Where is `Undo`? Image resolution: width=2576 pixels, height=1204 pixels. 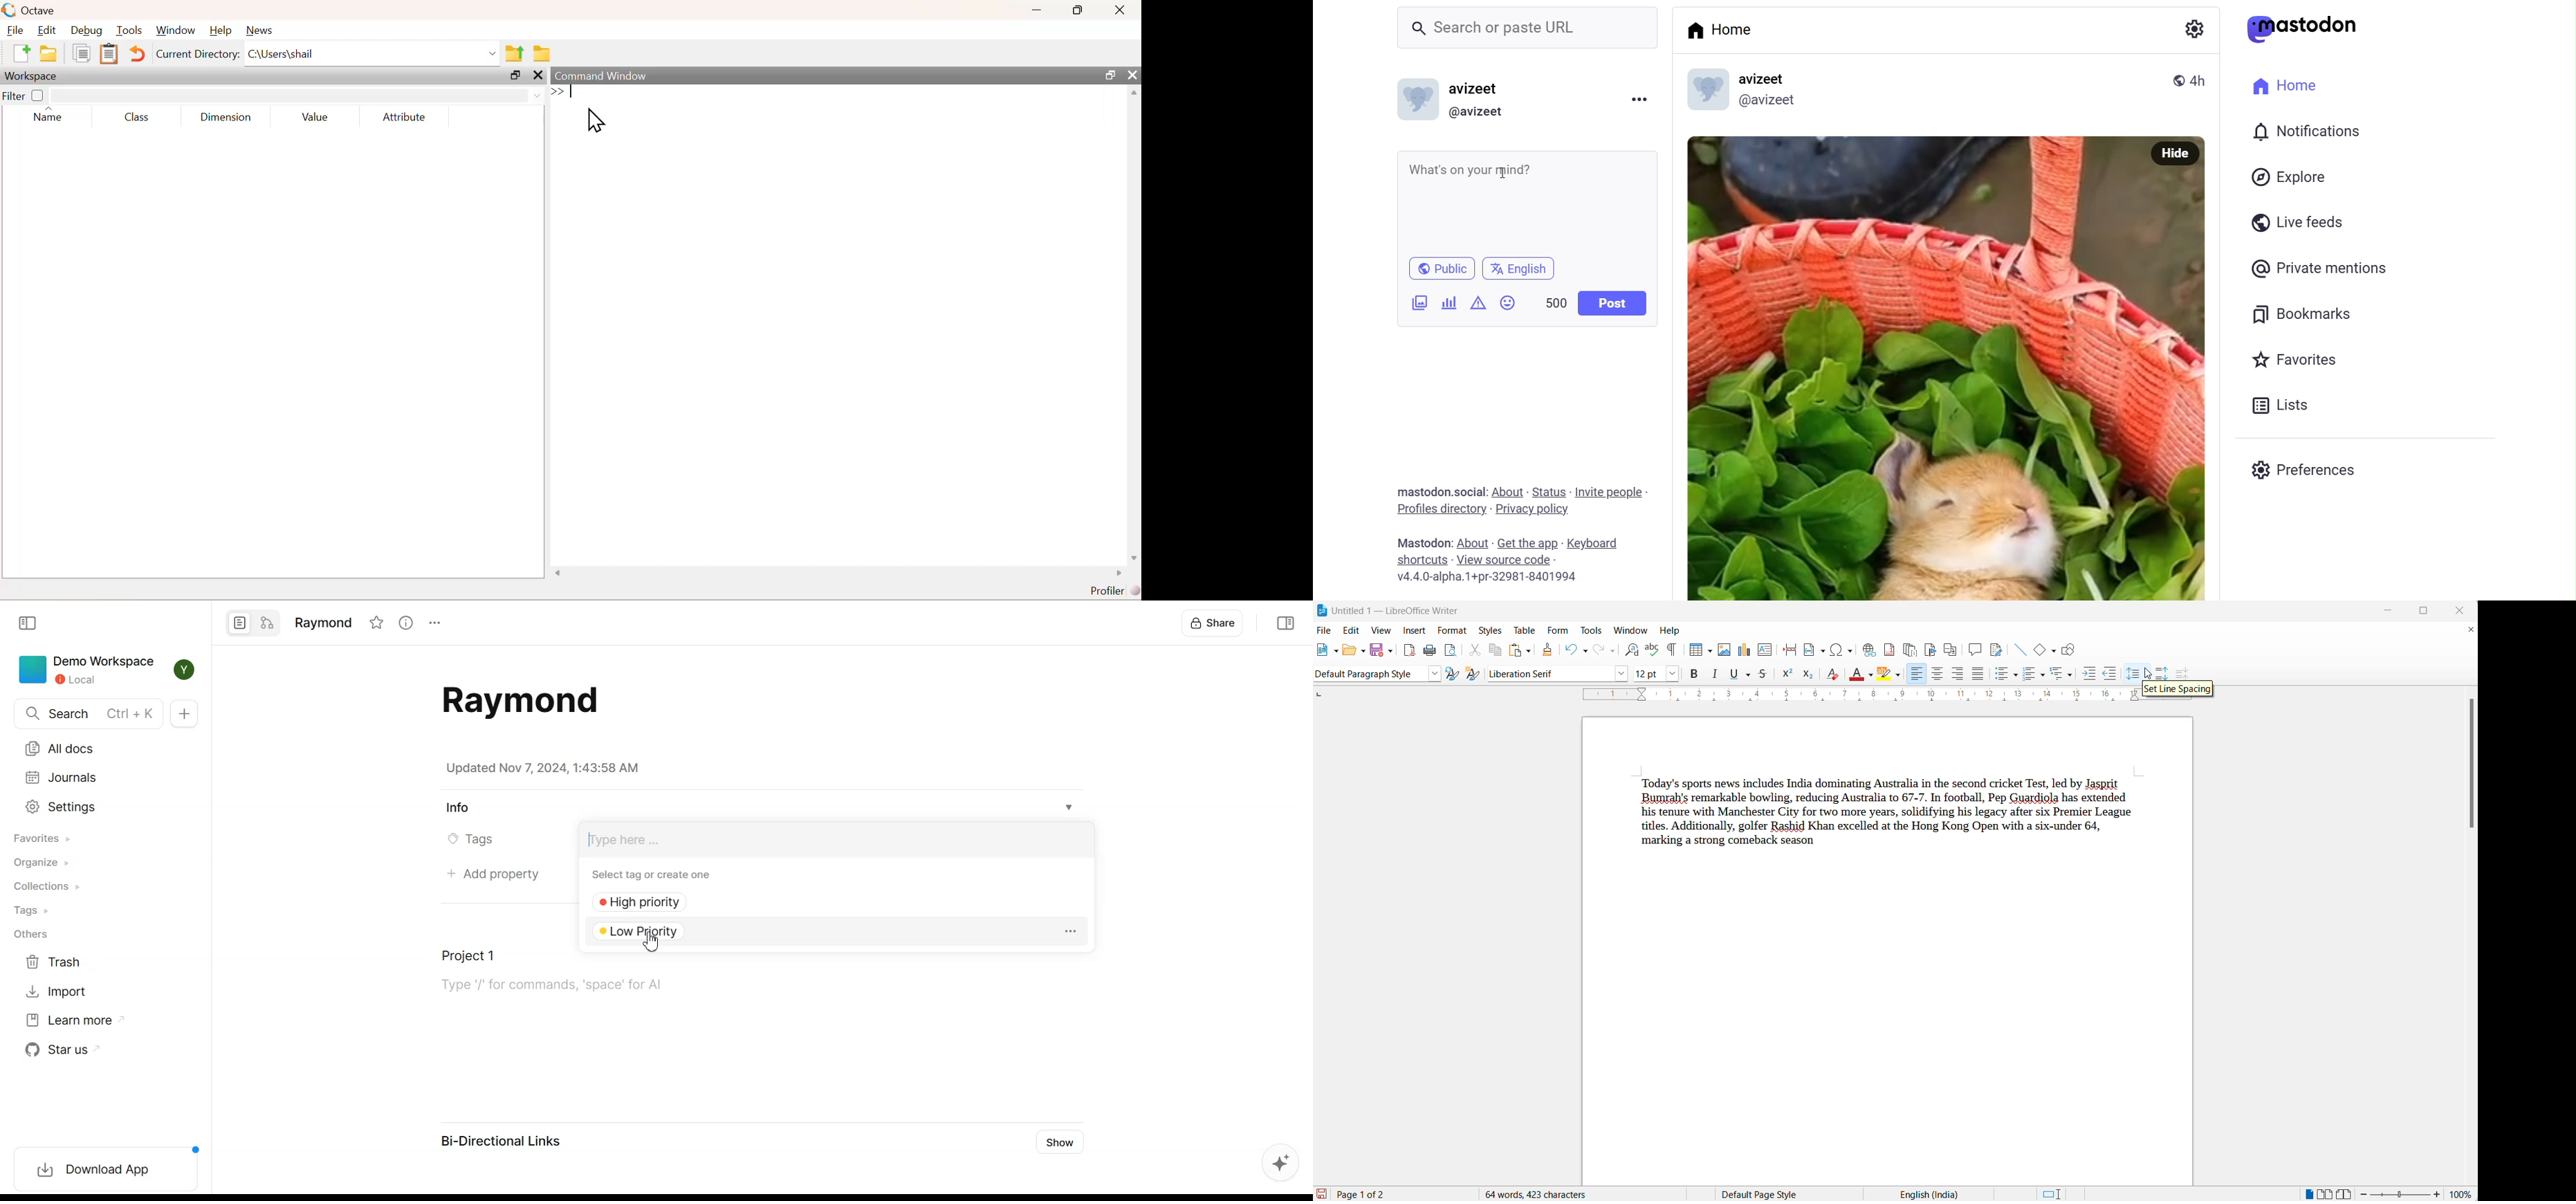 Undo is located at coordinates (137, 54).